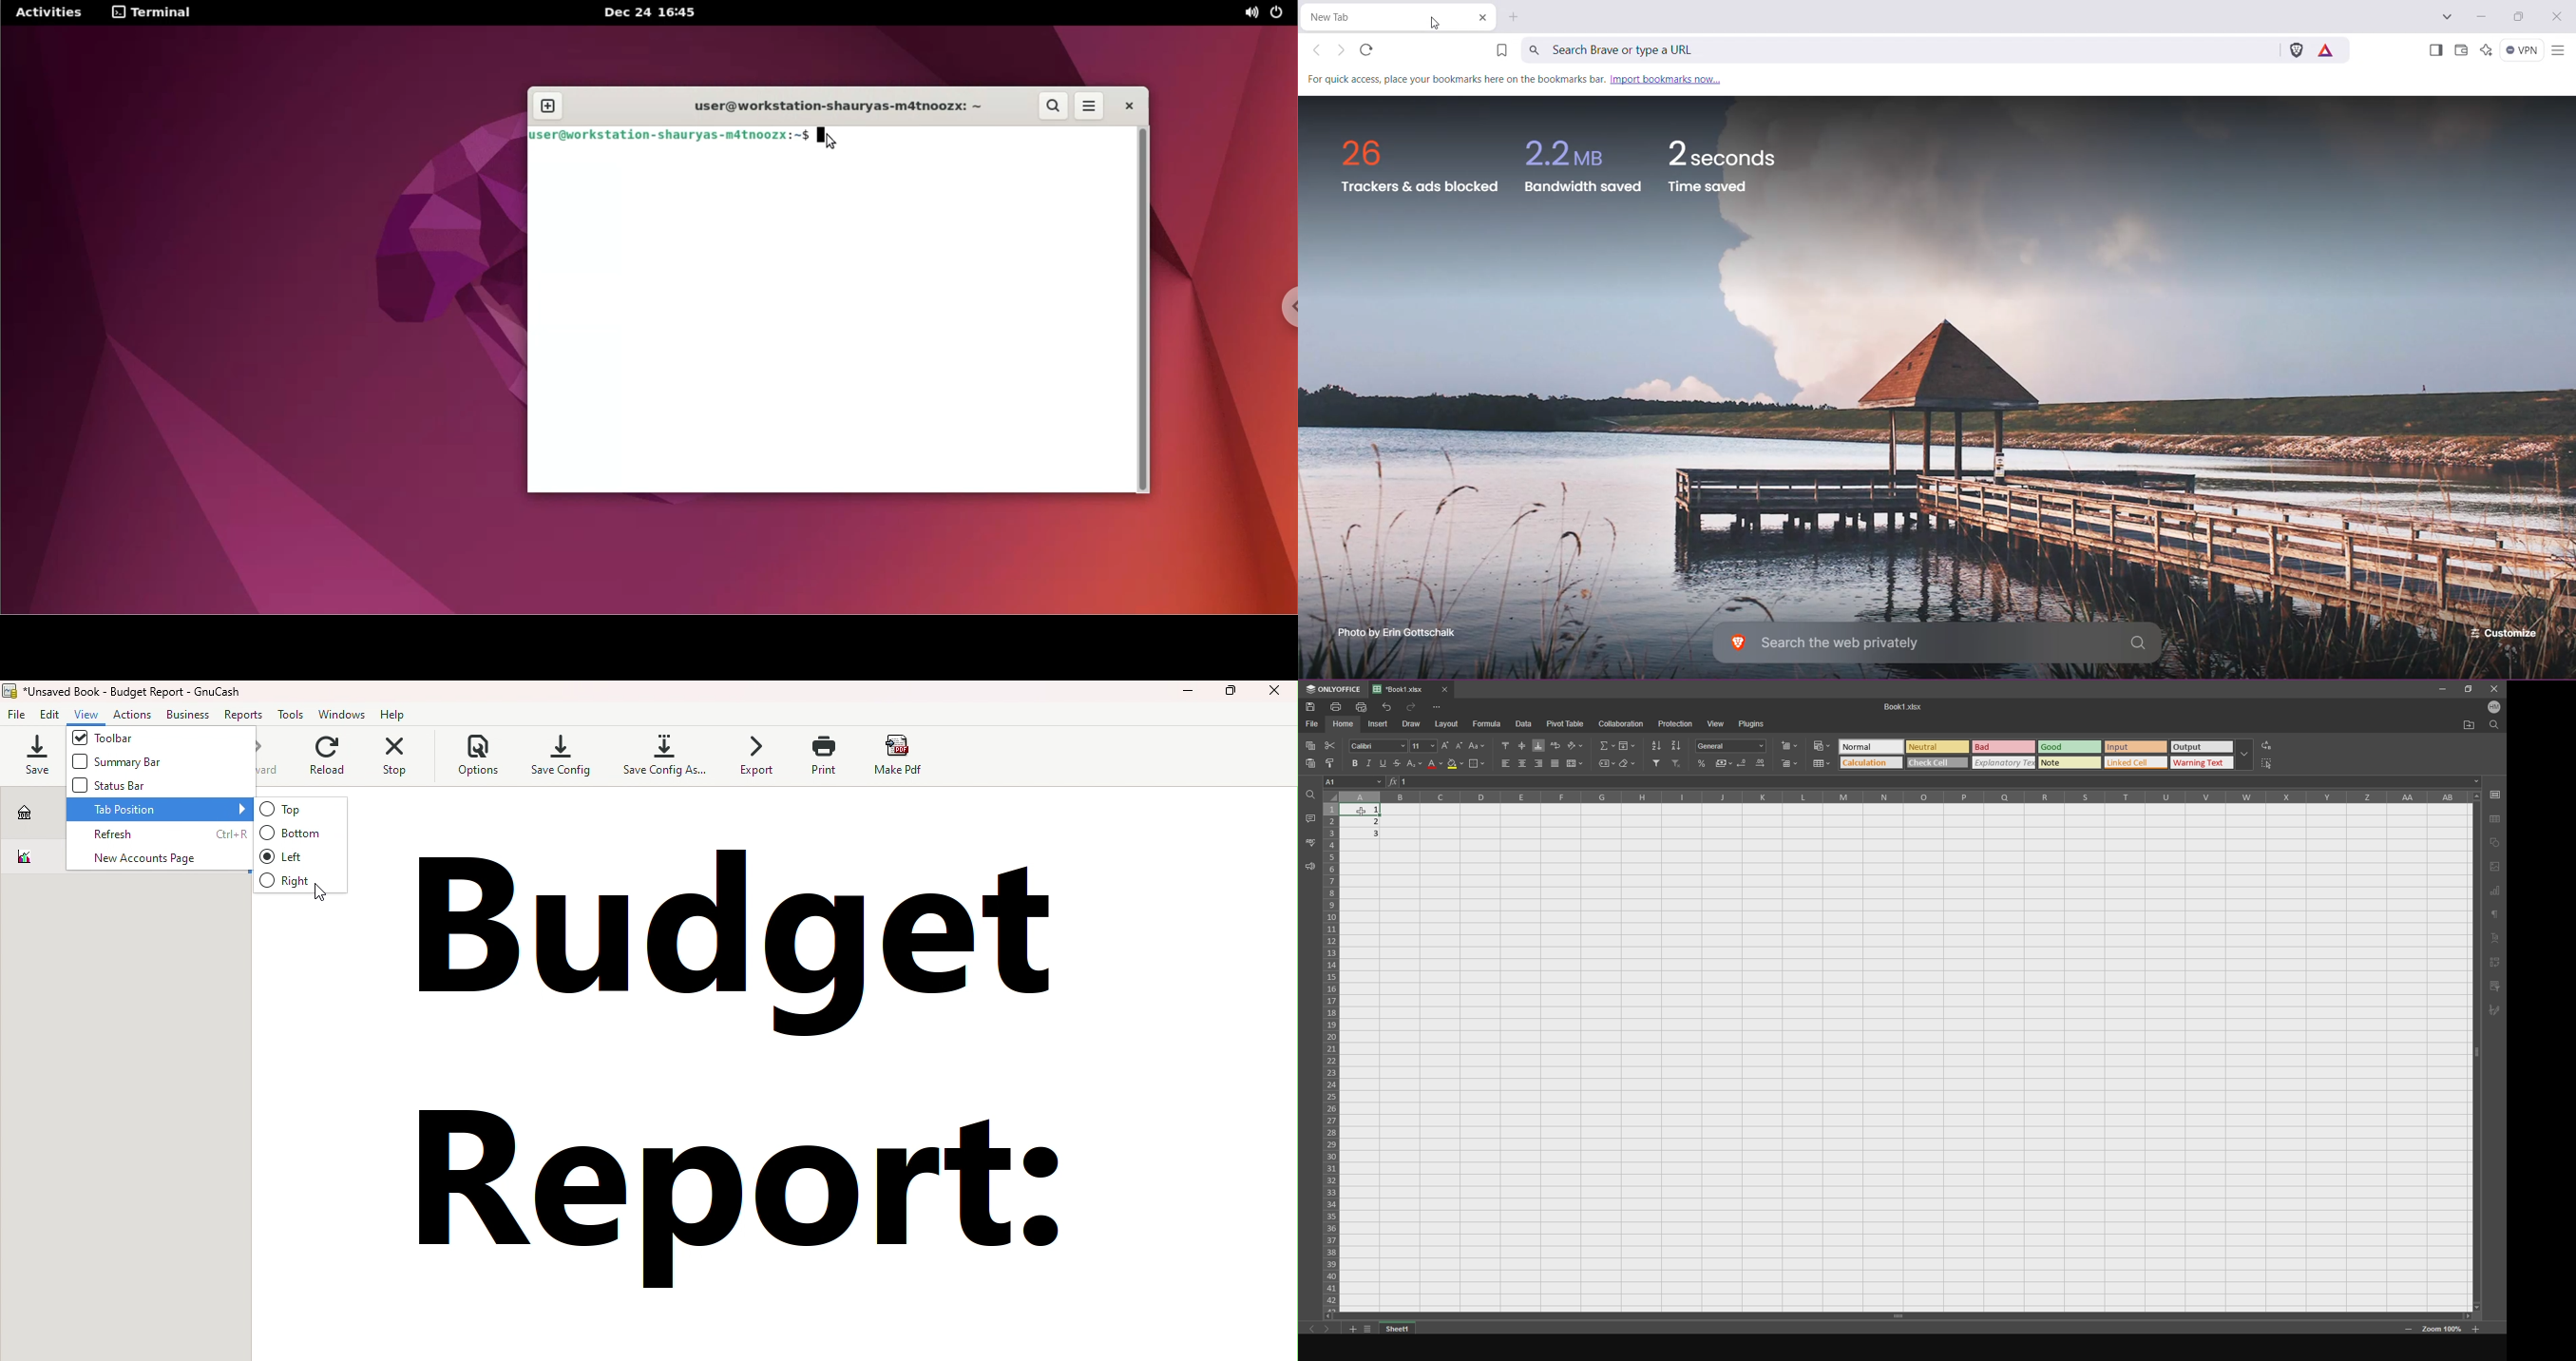 The height and width of the screenshot is (1372, 2576). I want to click on Budget report, so click(31, 857).